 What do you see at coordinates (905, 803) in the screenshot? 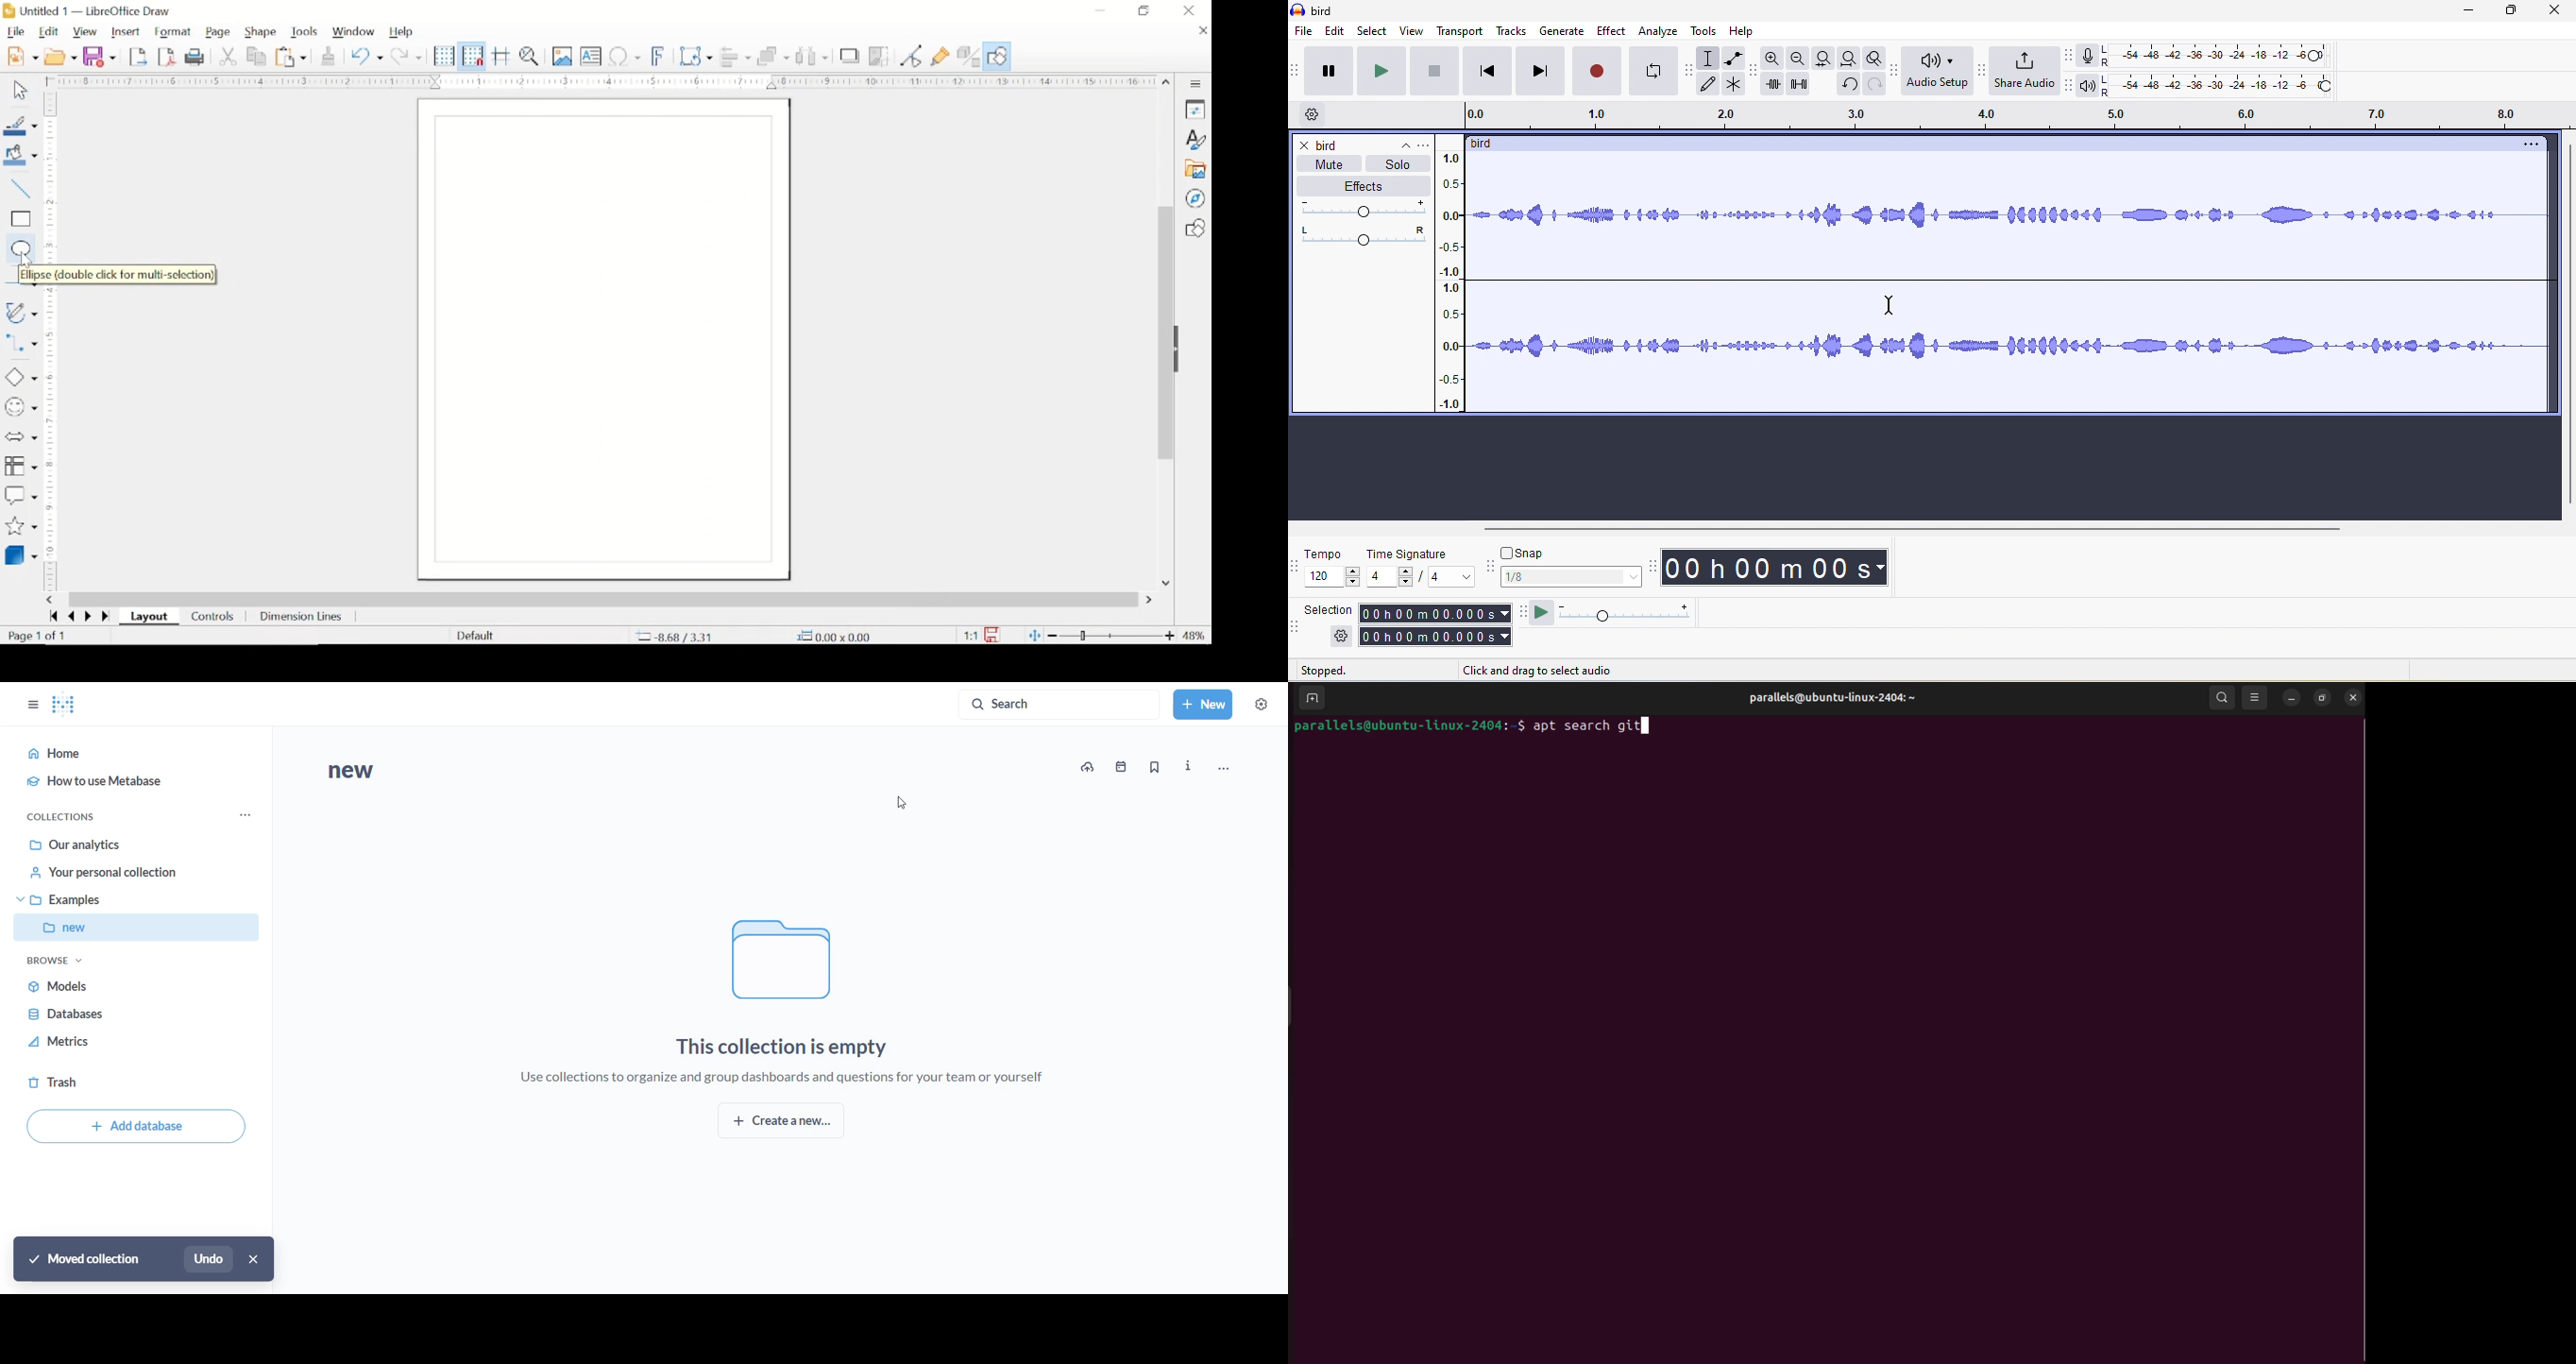
I see `CURSOR` at bounding box center [905, 803].